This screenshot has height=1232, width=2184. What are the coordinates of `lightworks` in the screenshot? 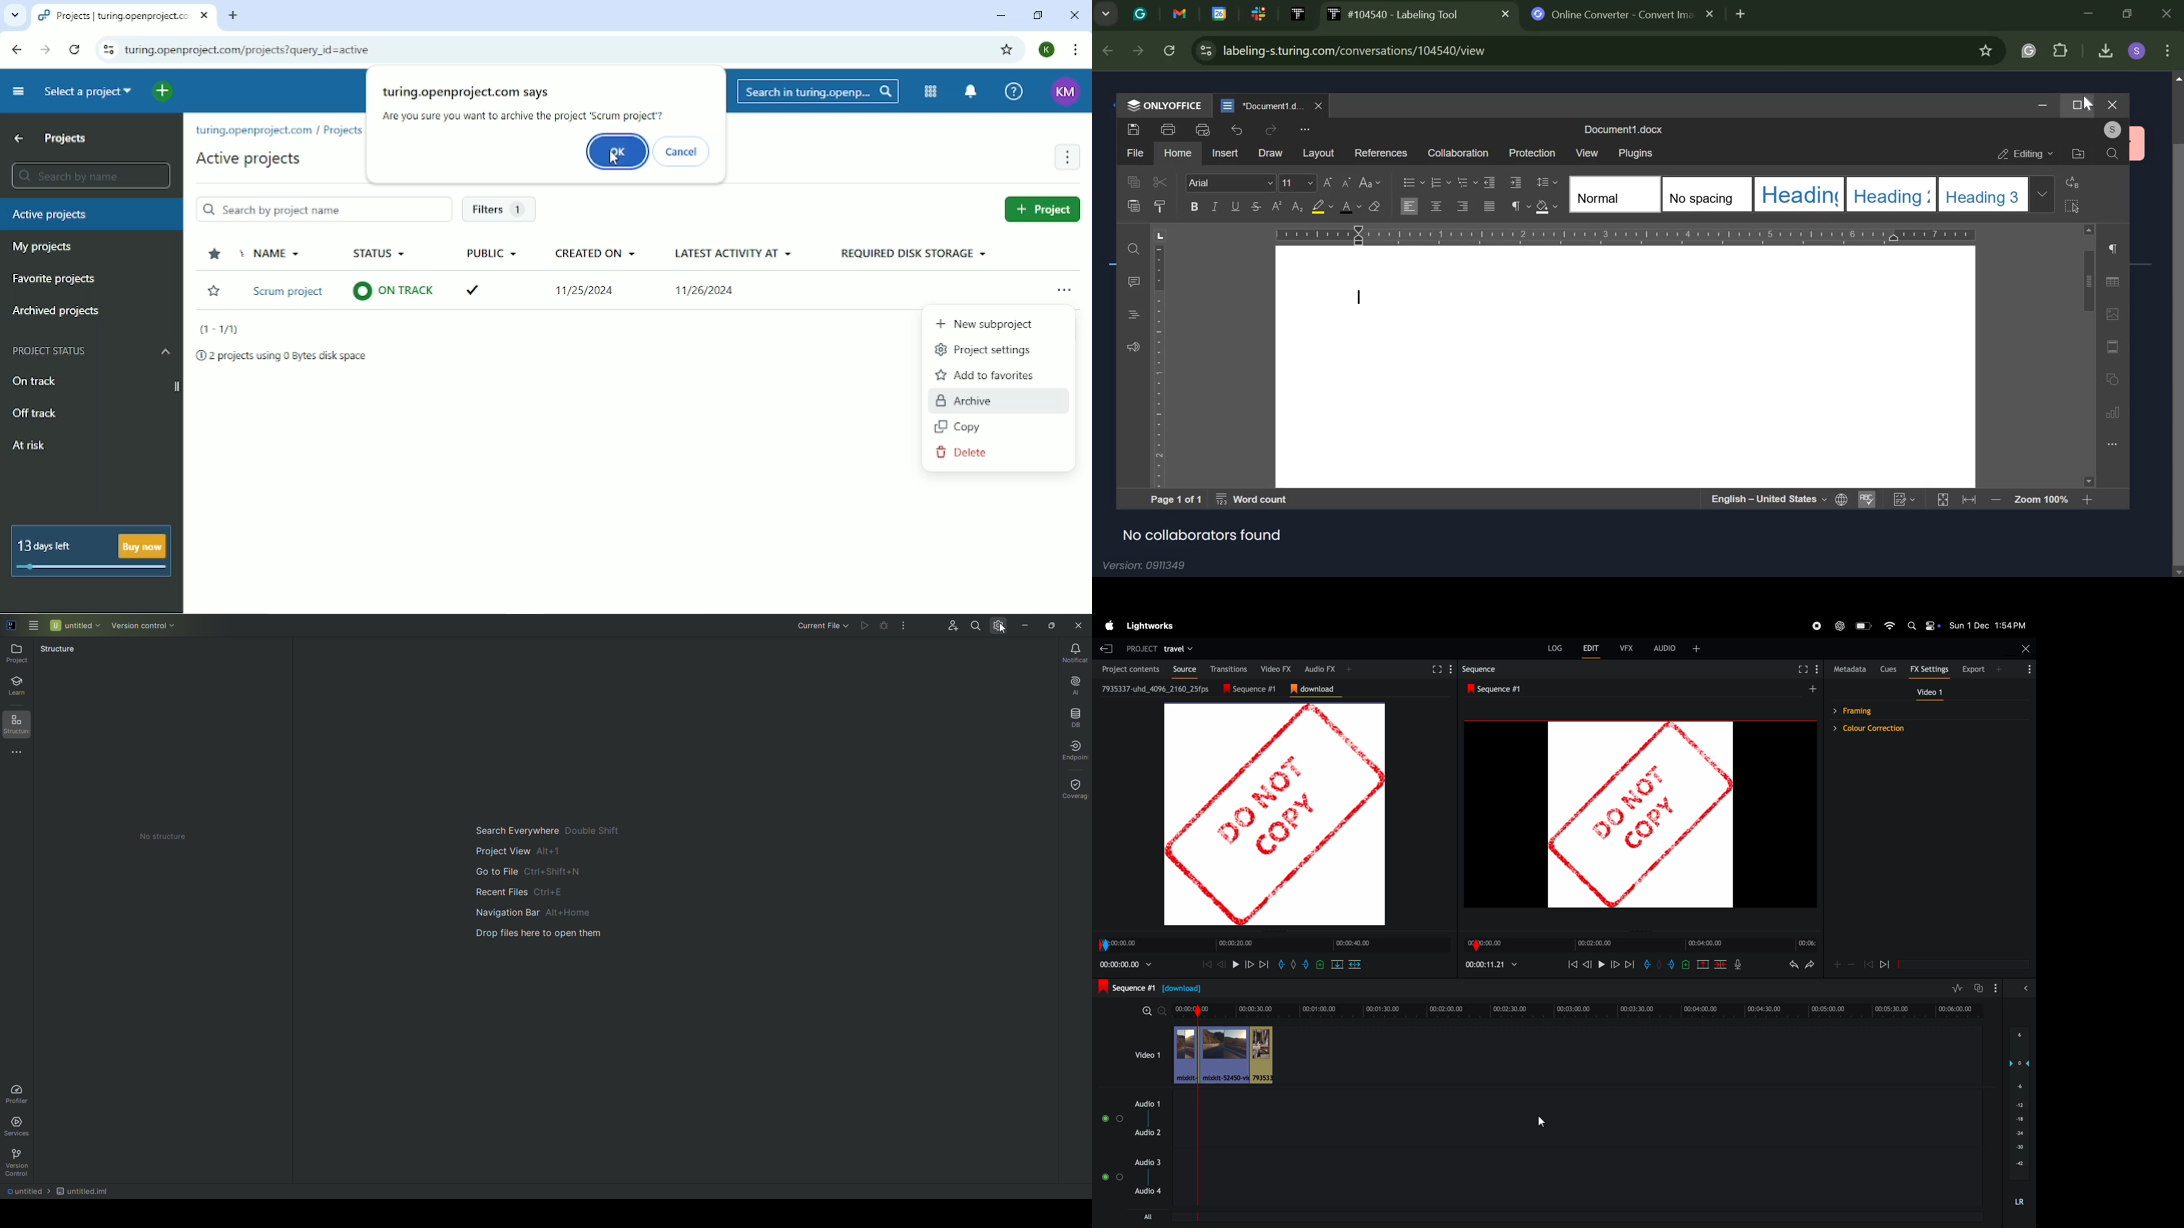 It's located at (1149, 626).